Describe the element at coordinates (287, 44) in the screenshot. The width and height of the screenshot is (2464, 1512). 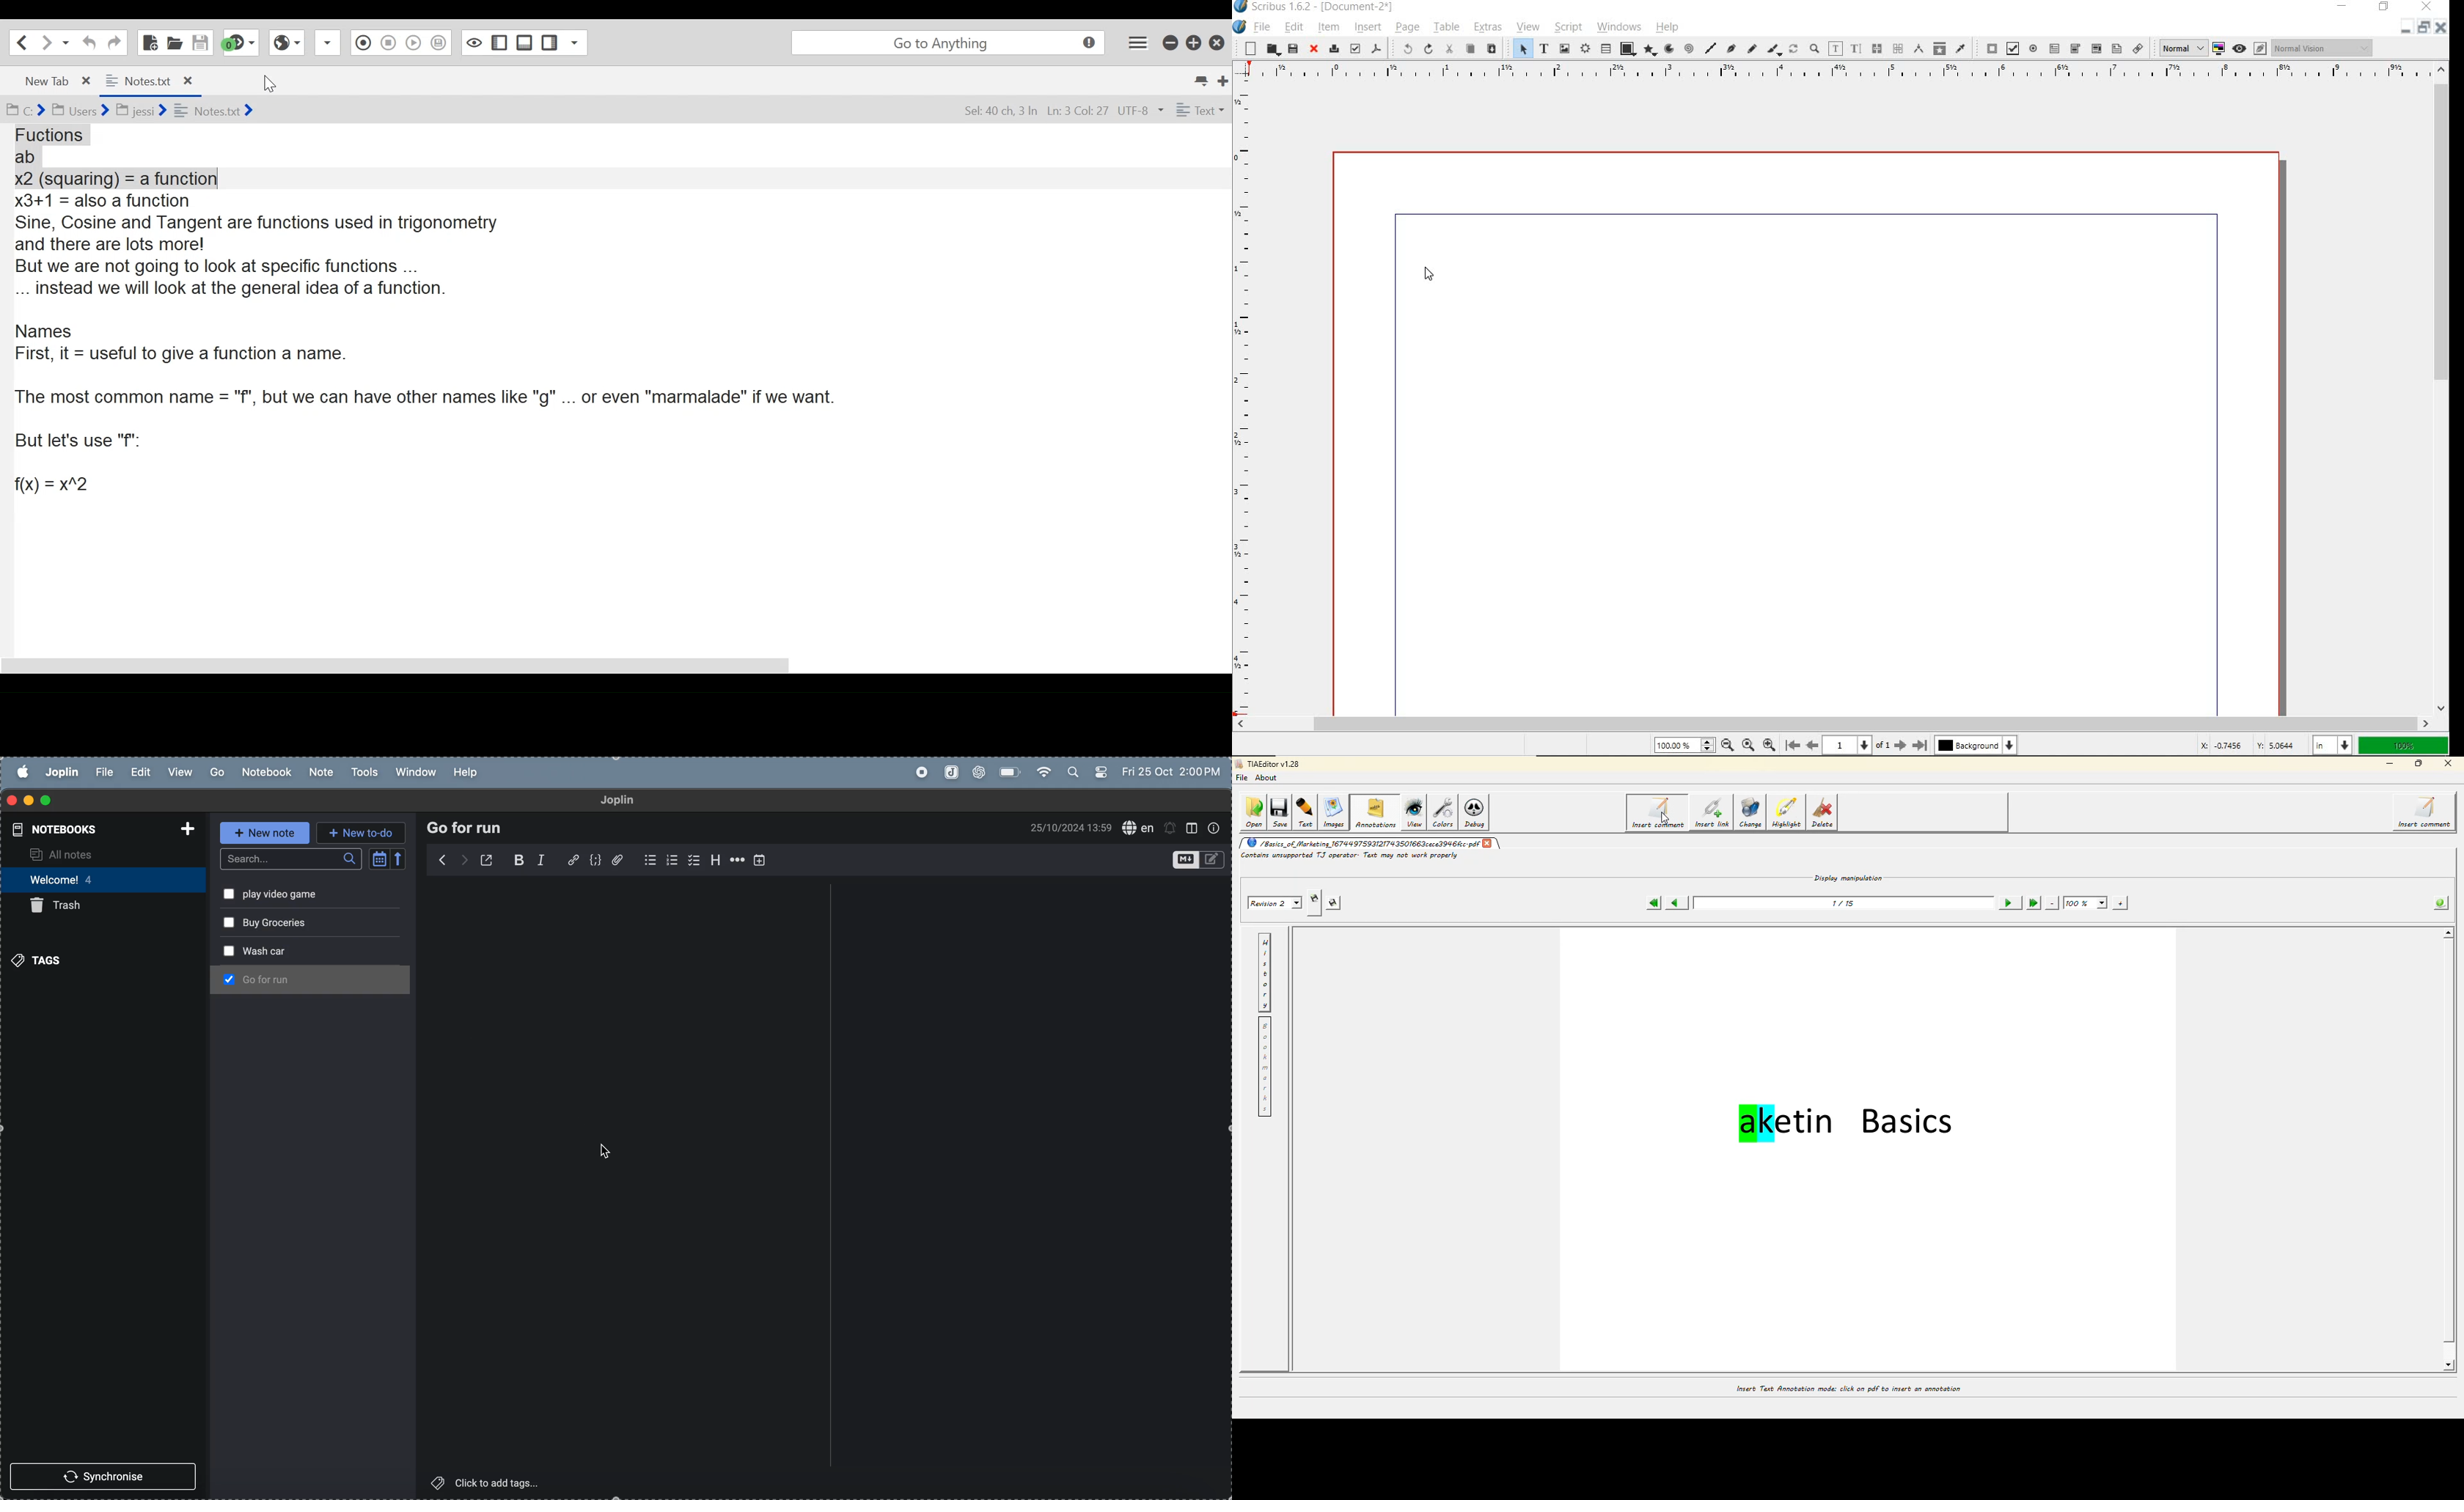
I see `View in Browser` at that location.